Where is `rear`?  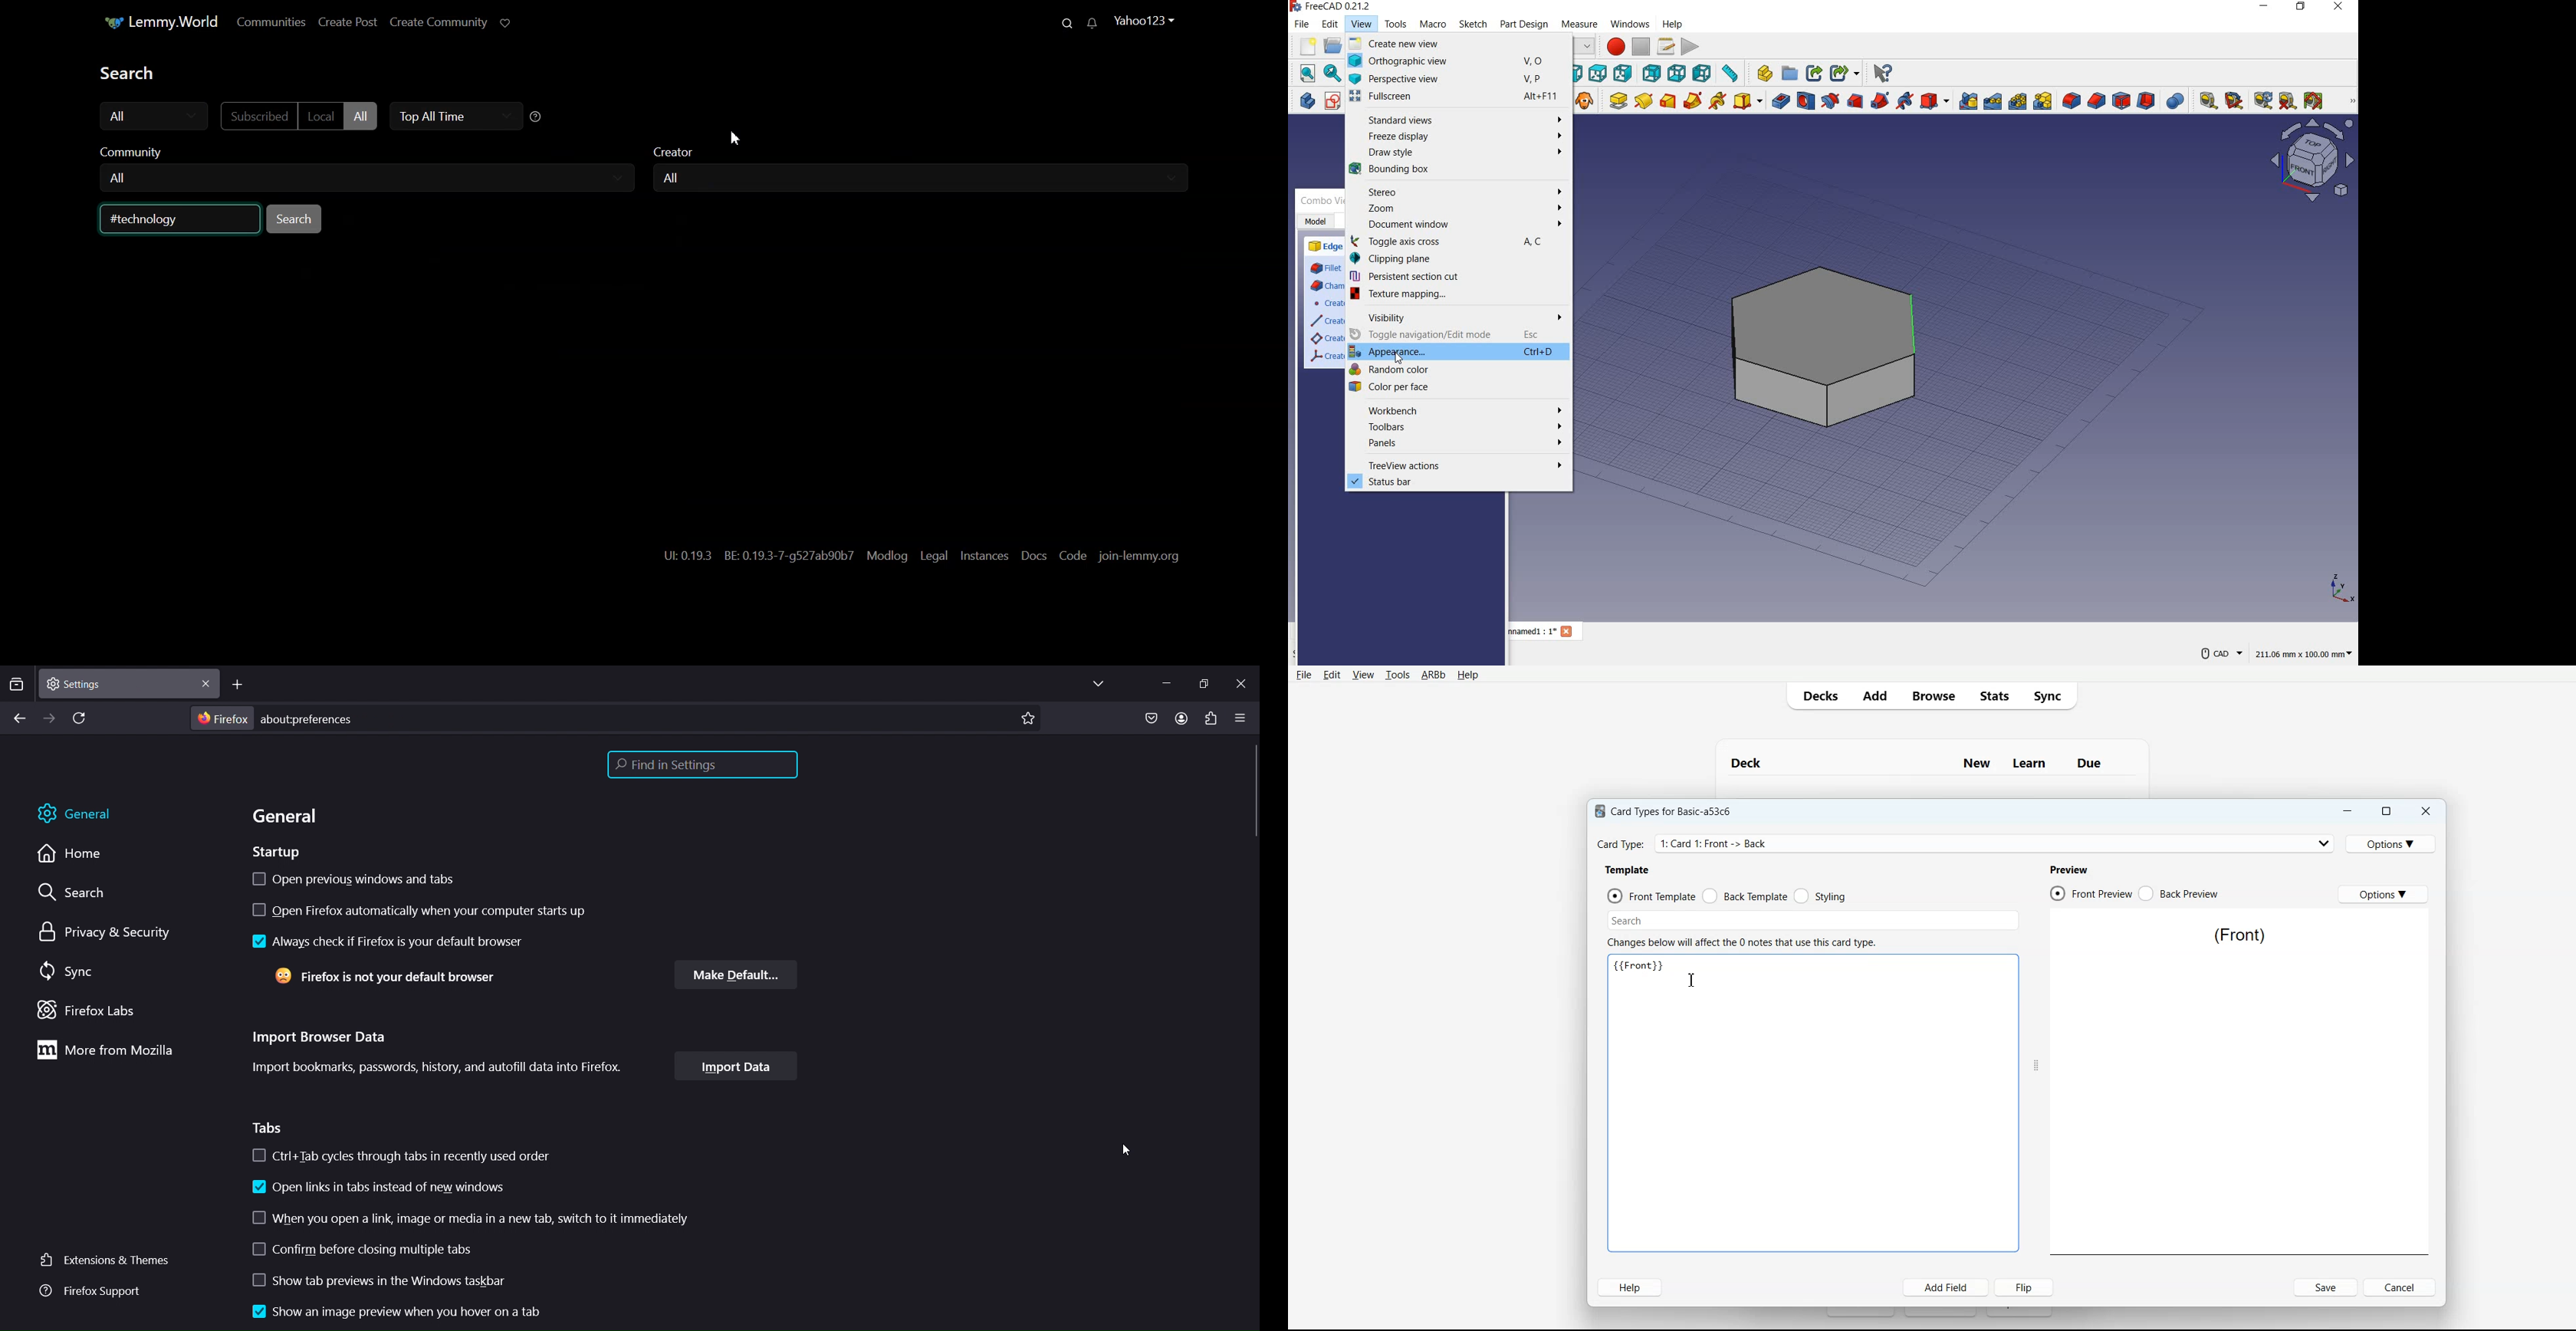 rear is located at coordinates (1652, 73).